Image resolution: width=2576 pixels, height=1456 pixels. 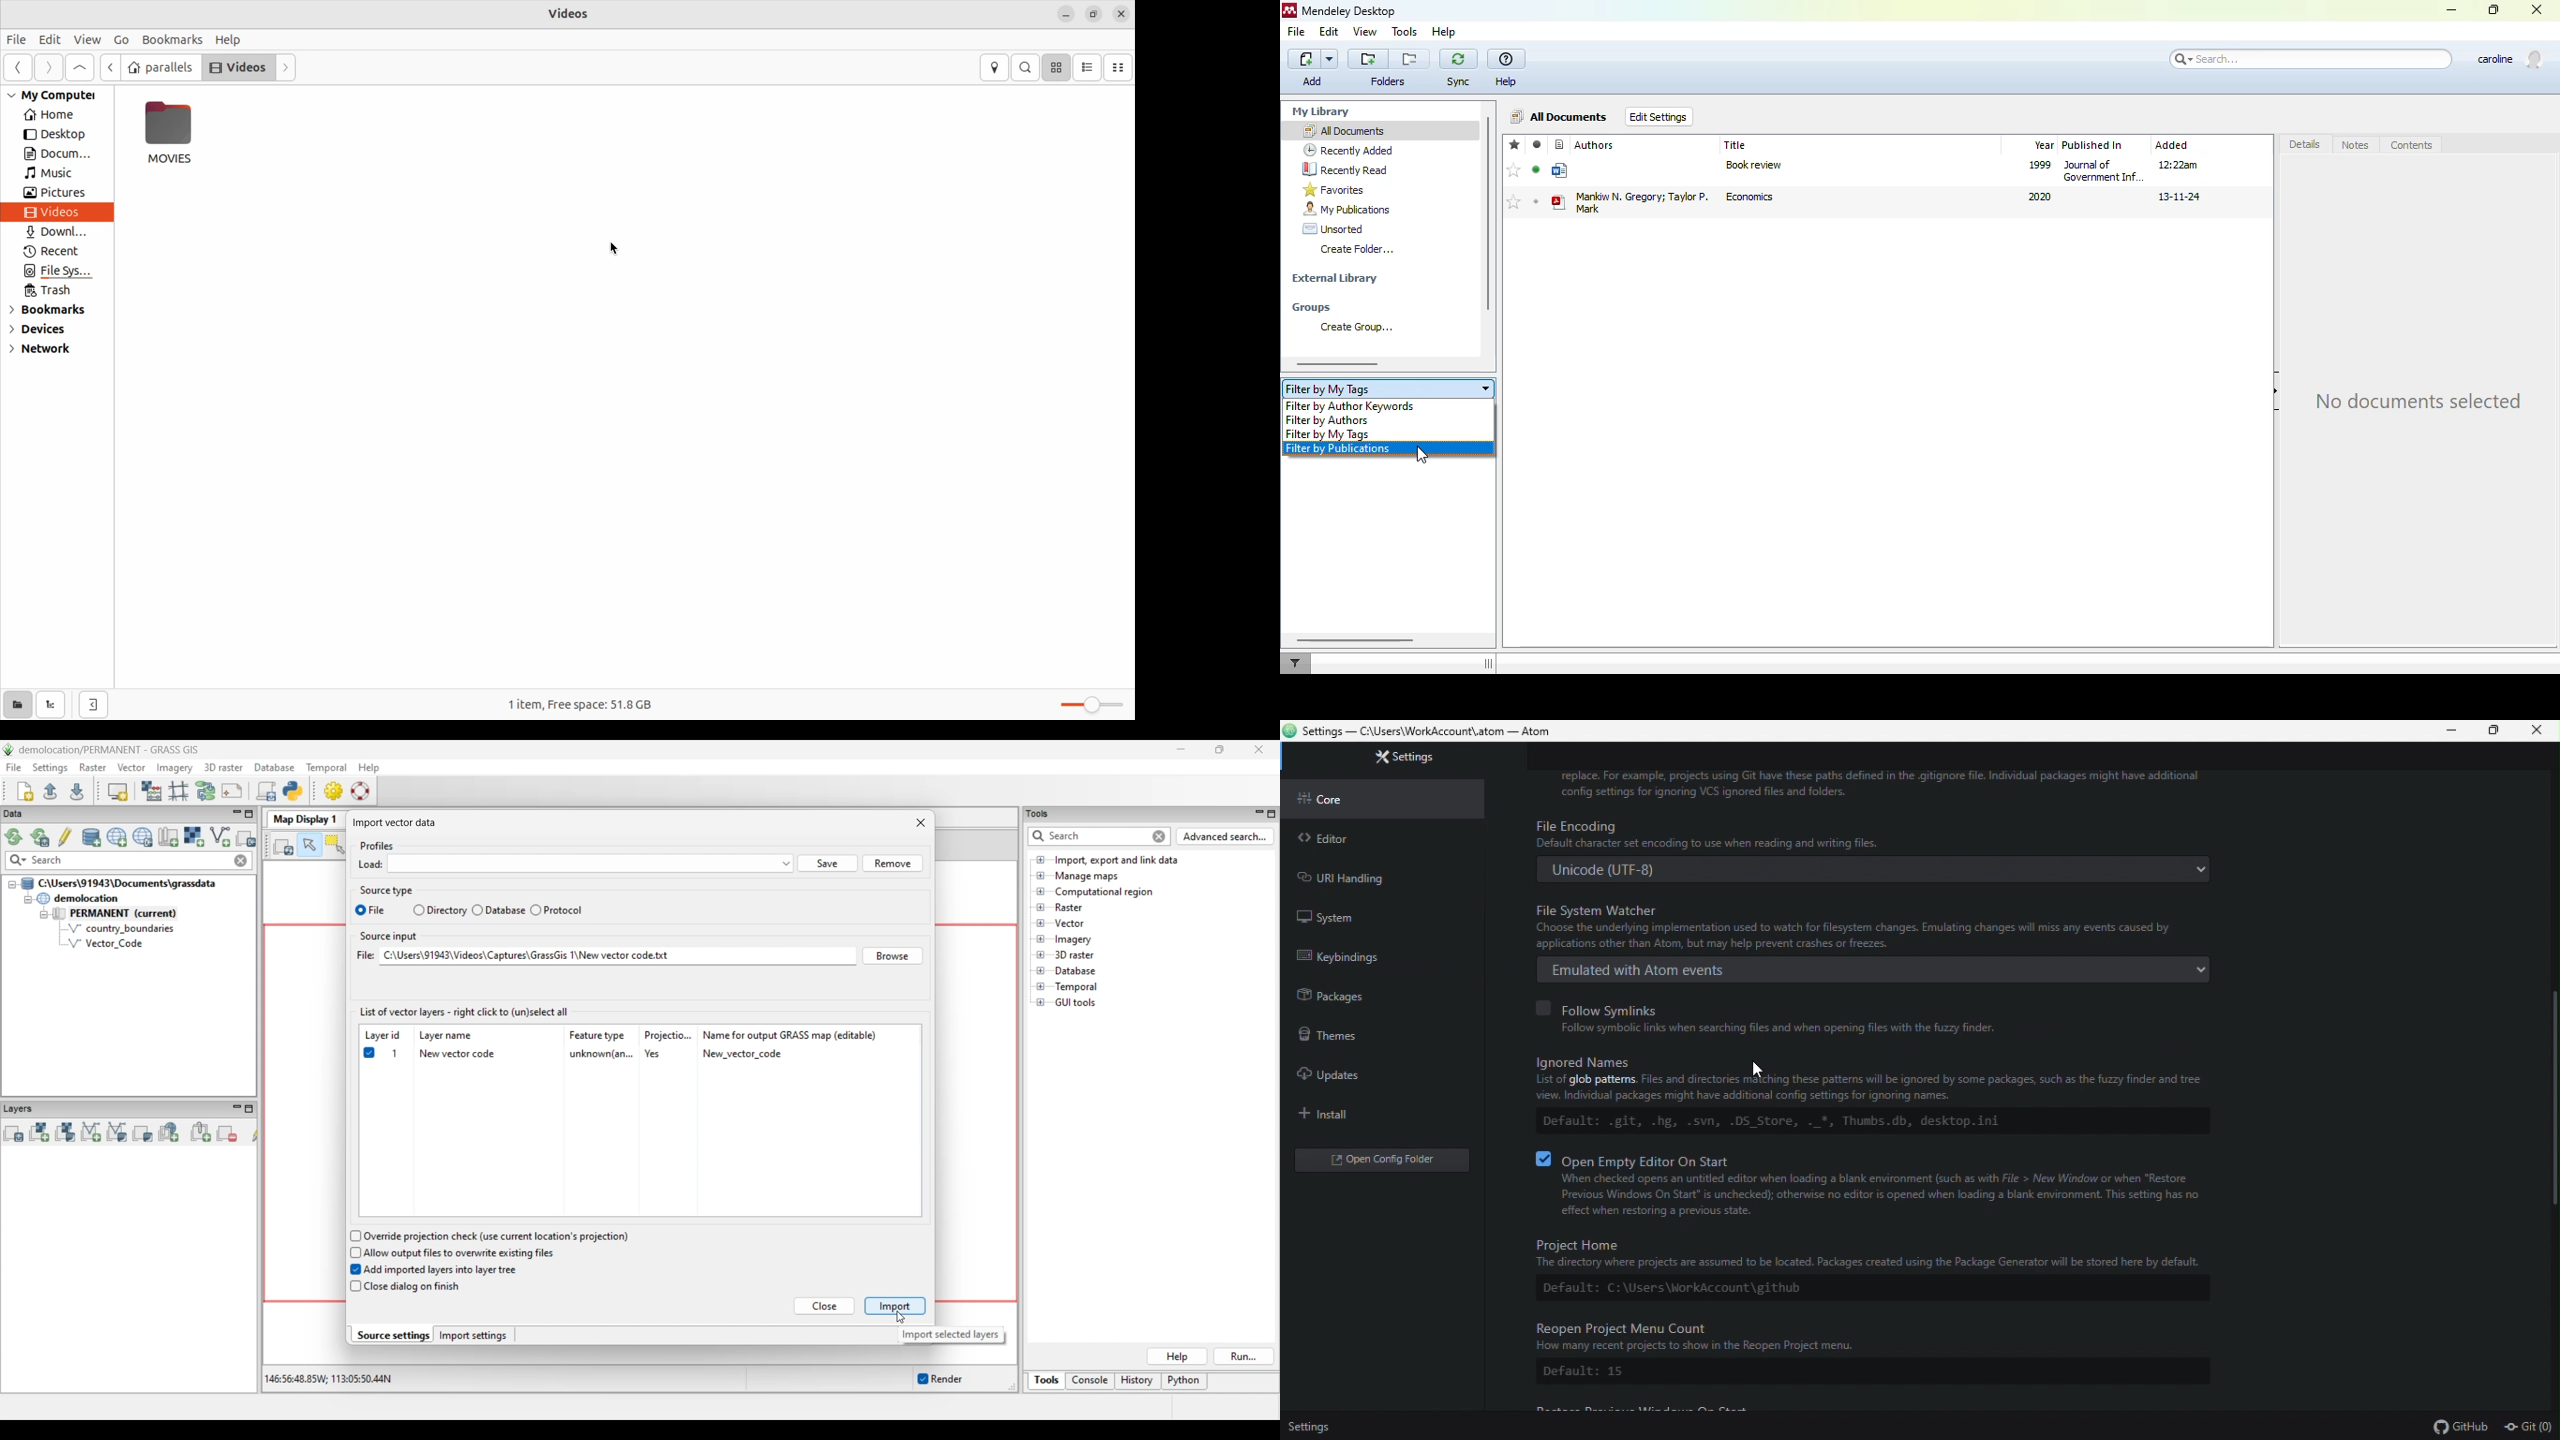 I want to click on hide/show, so click(x=1488, y=664).